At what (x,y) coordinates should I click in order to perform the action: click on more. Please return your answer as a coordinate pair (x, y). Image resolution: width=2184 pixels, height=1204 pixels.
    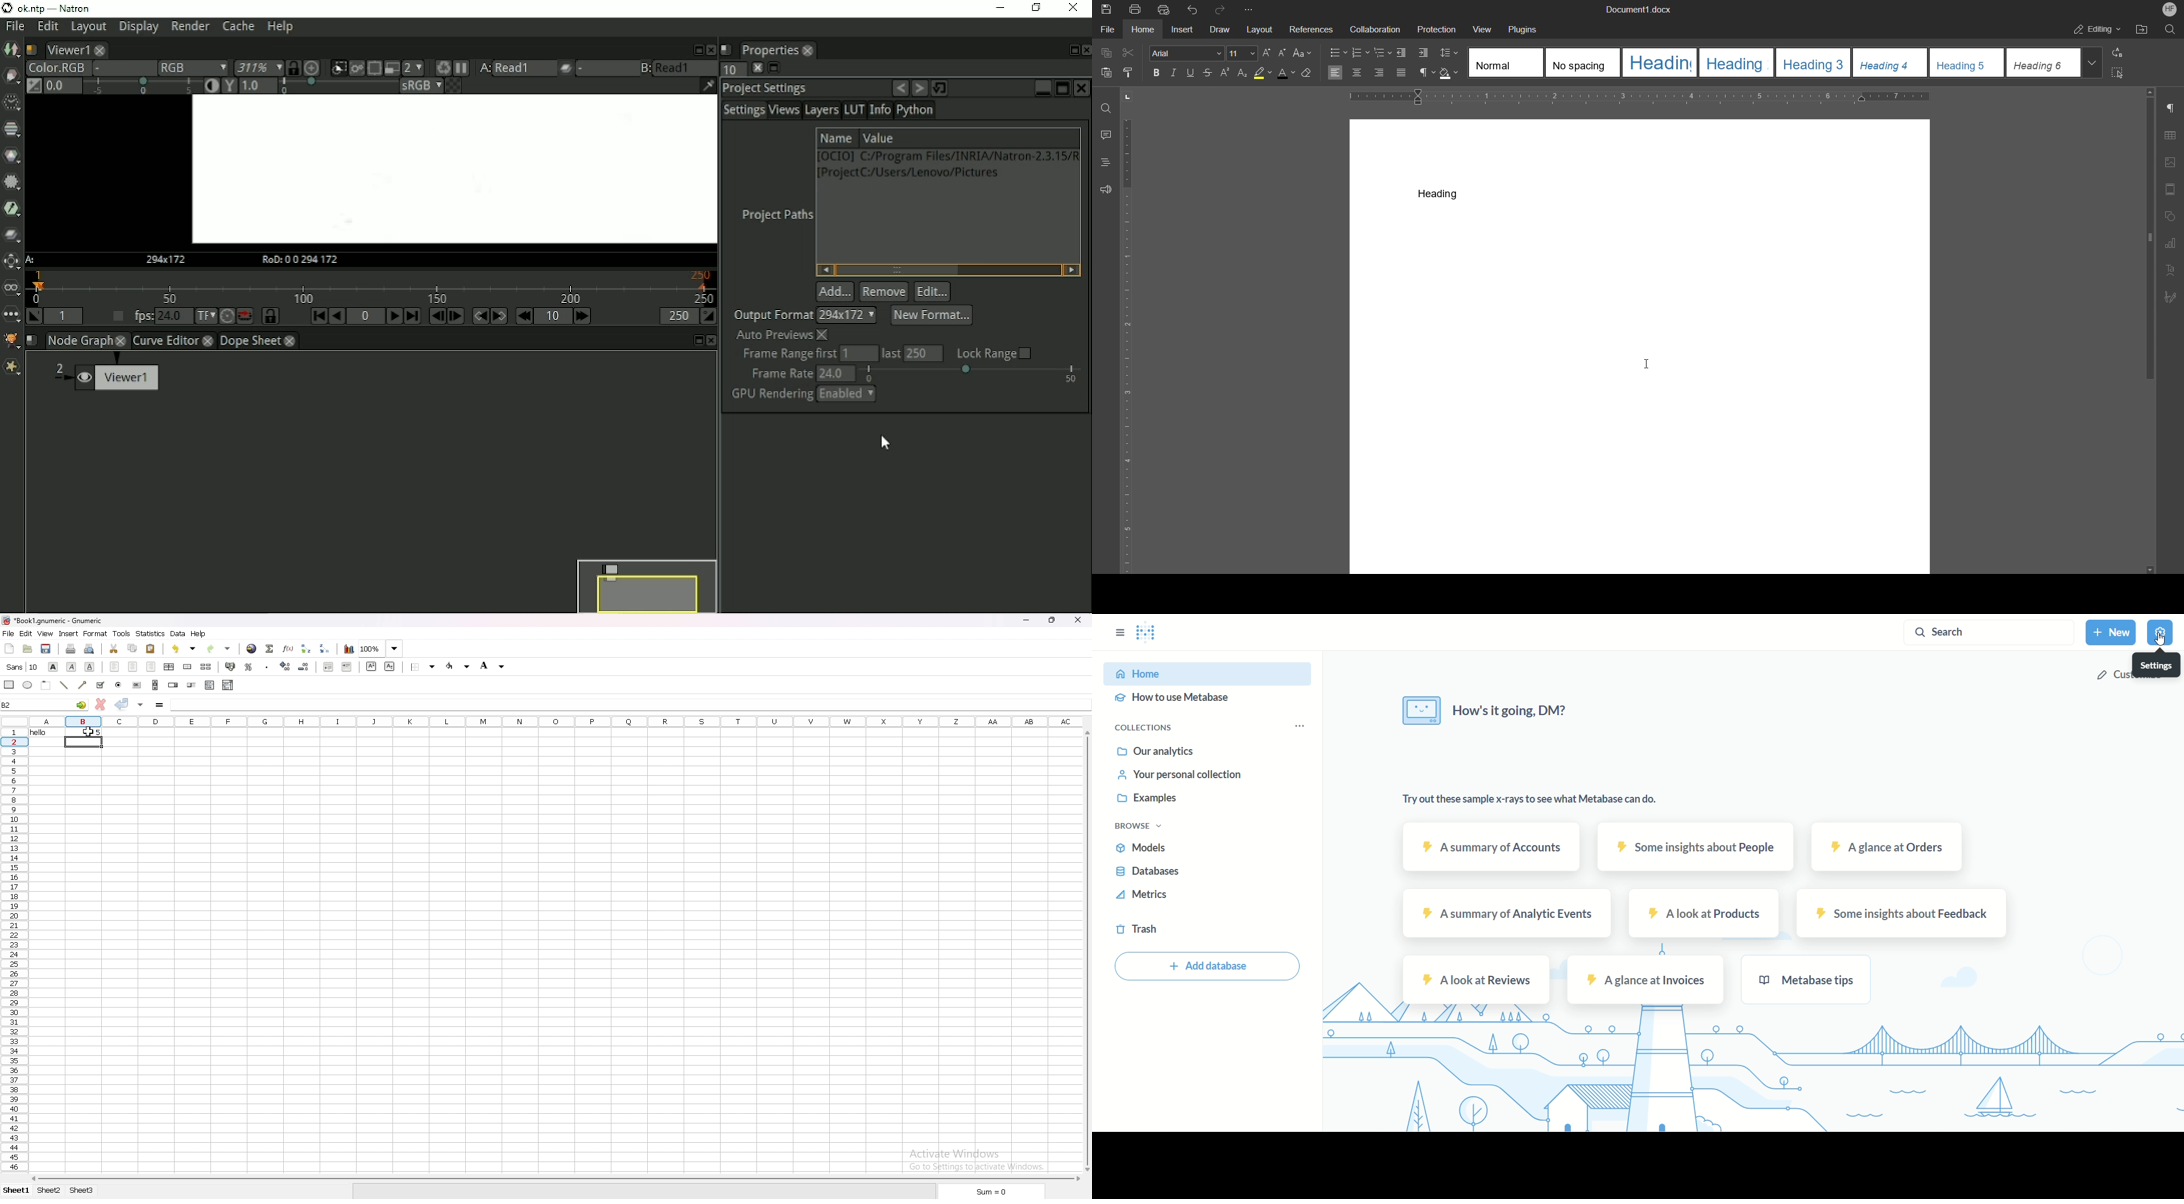
    Looking at the image, I should click on (1300, 726).